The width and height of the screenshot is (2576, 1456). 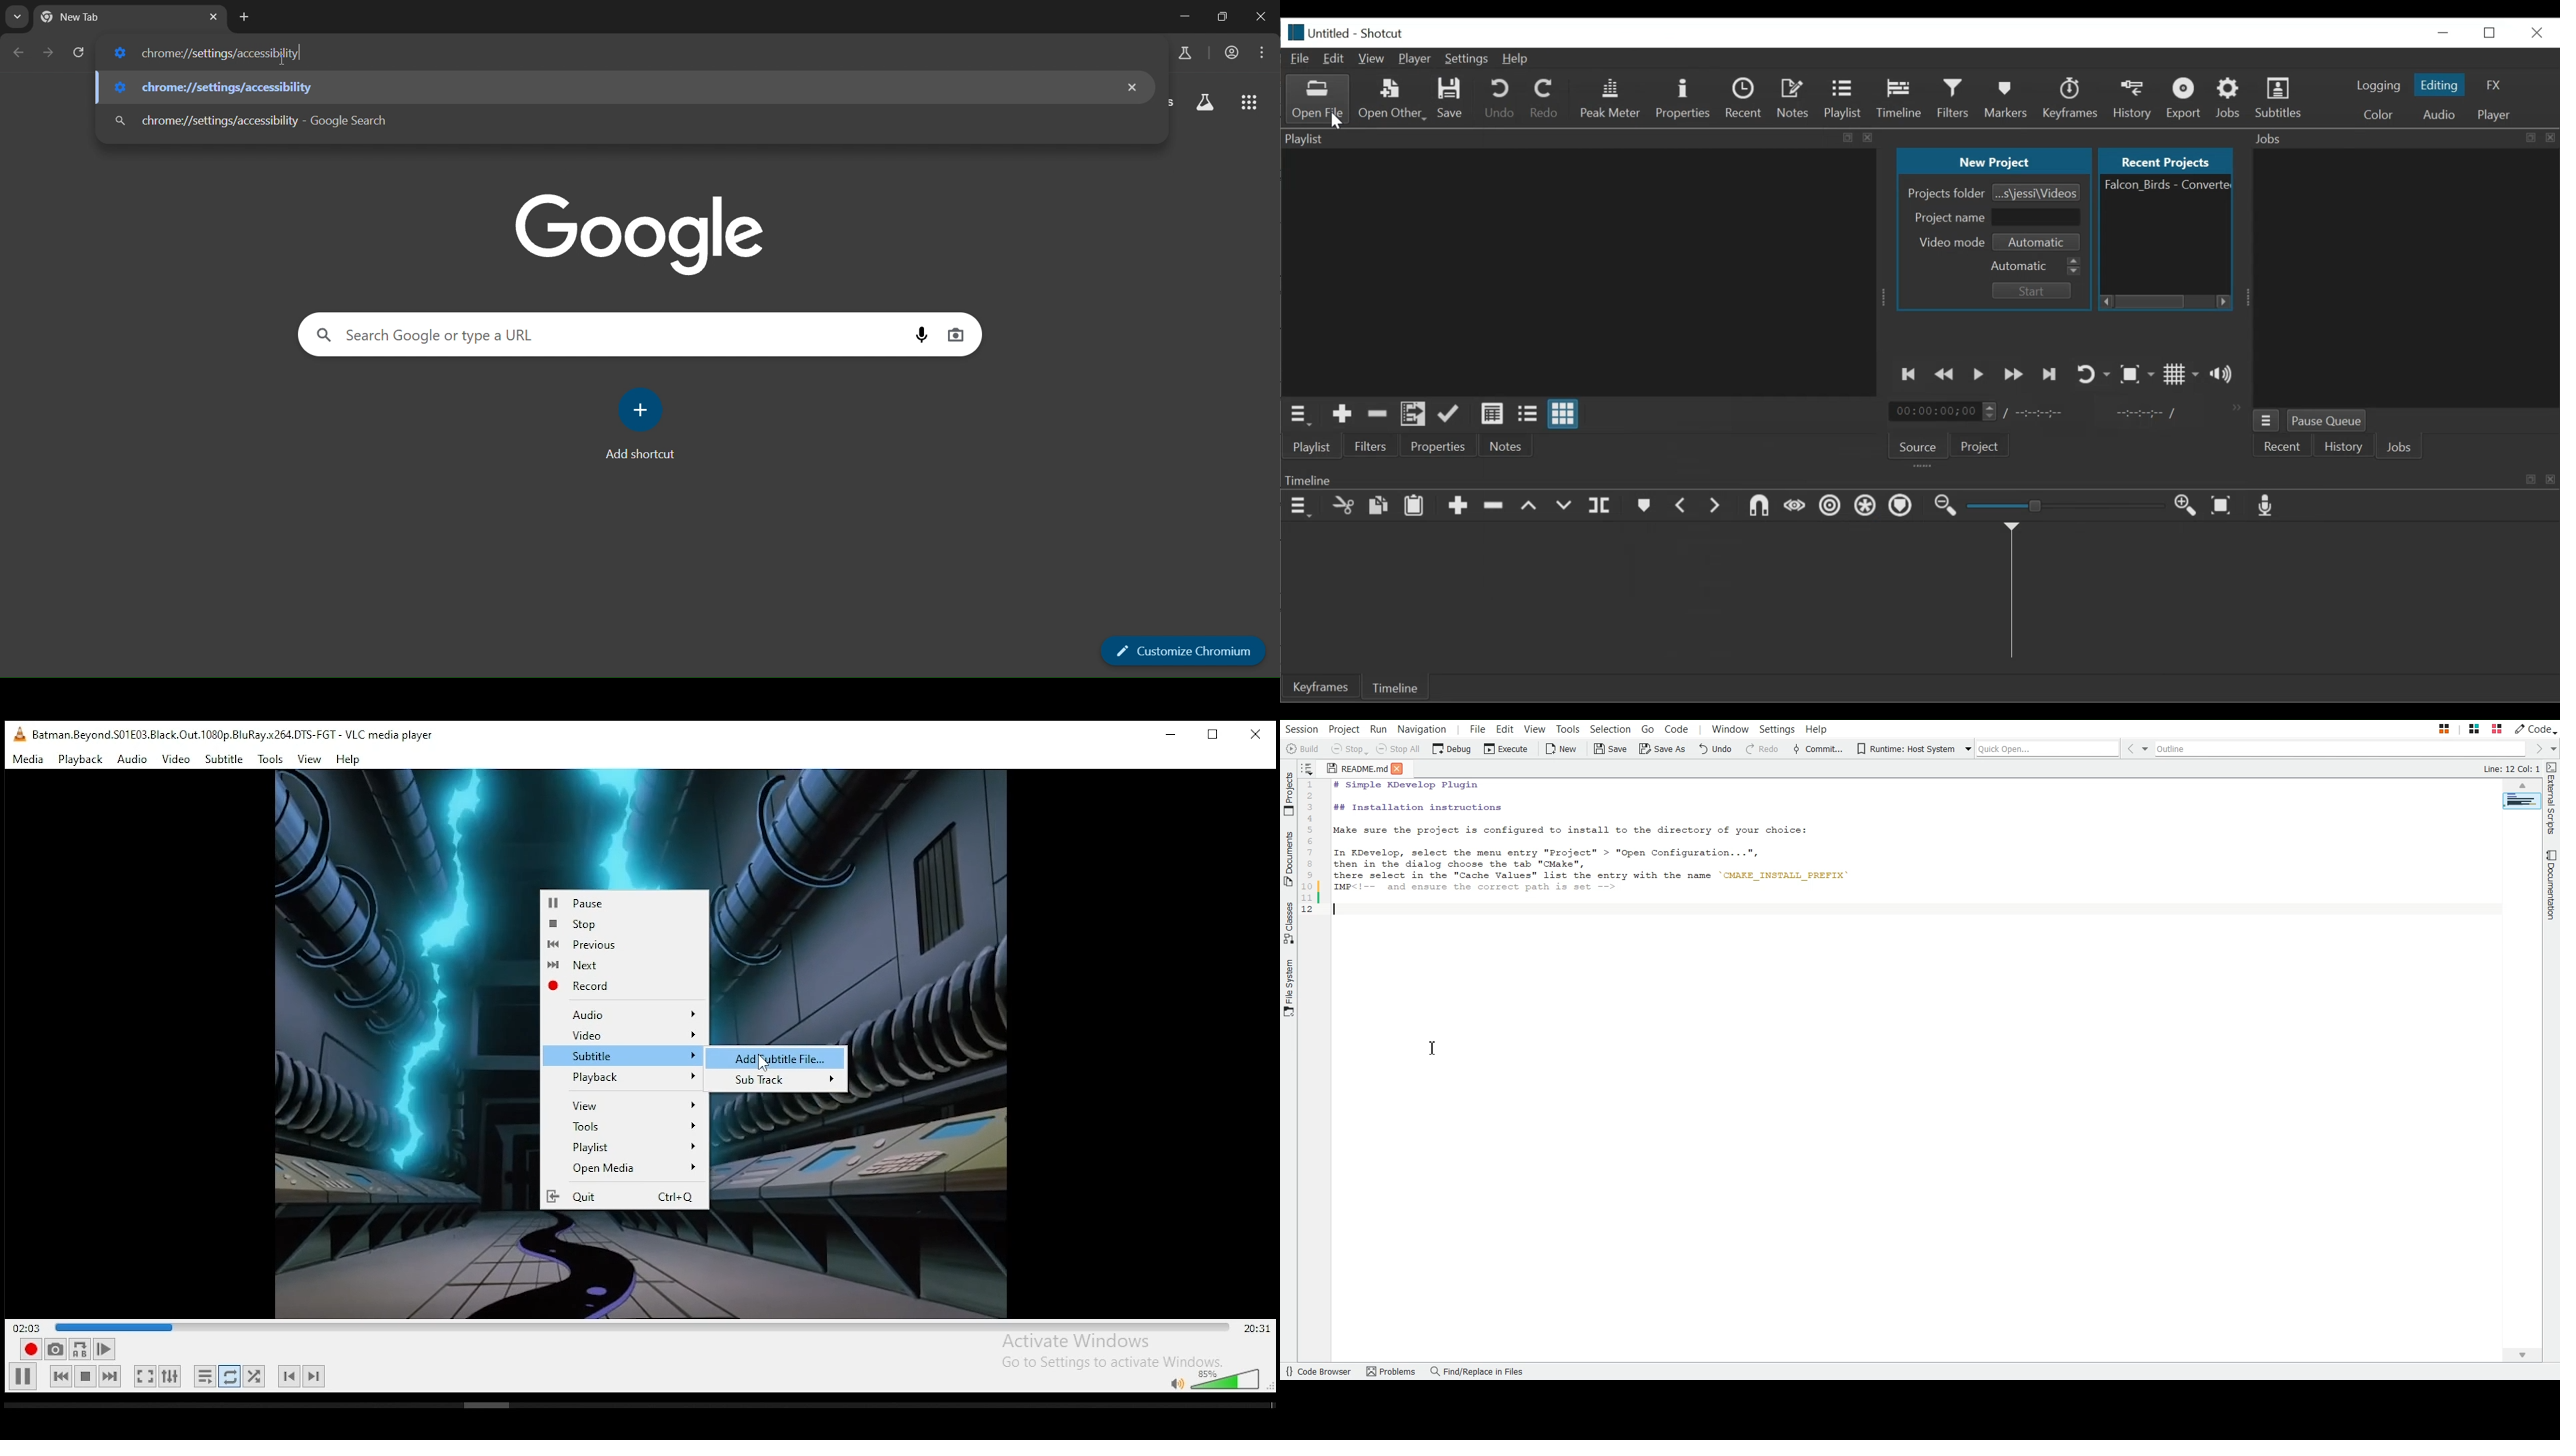 I want to click on Field, so click(x=2039, y=217).